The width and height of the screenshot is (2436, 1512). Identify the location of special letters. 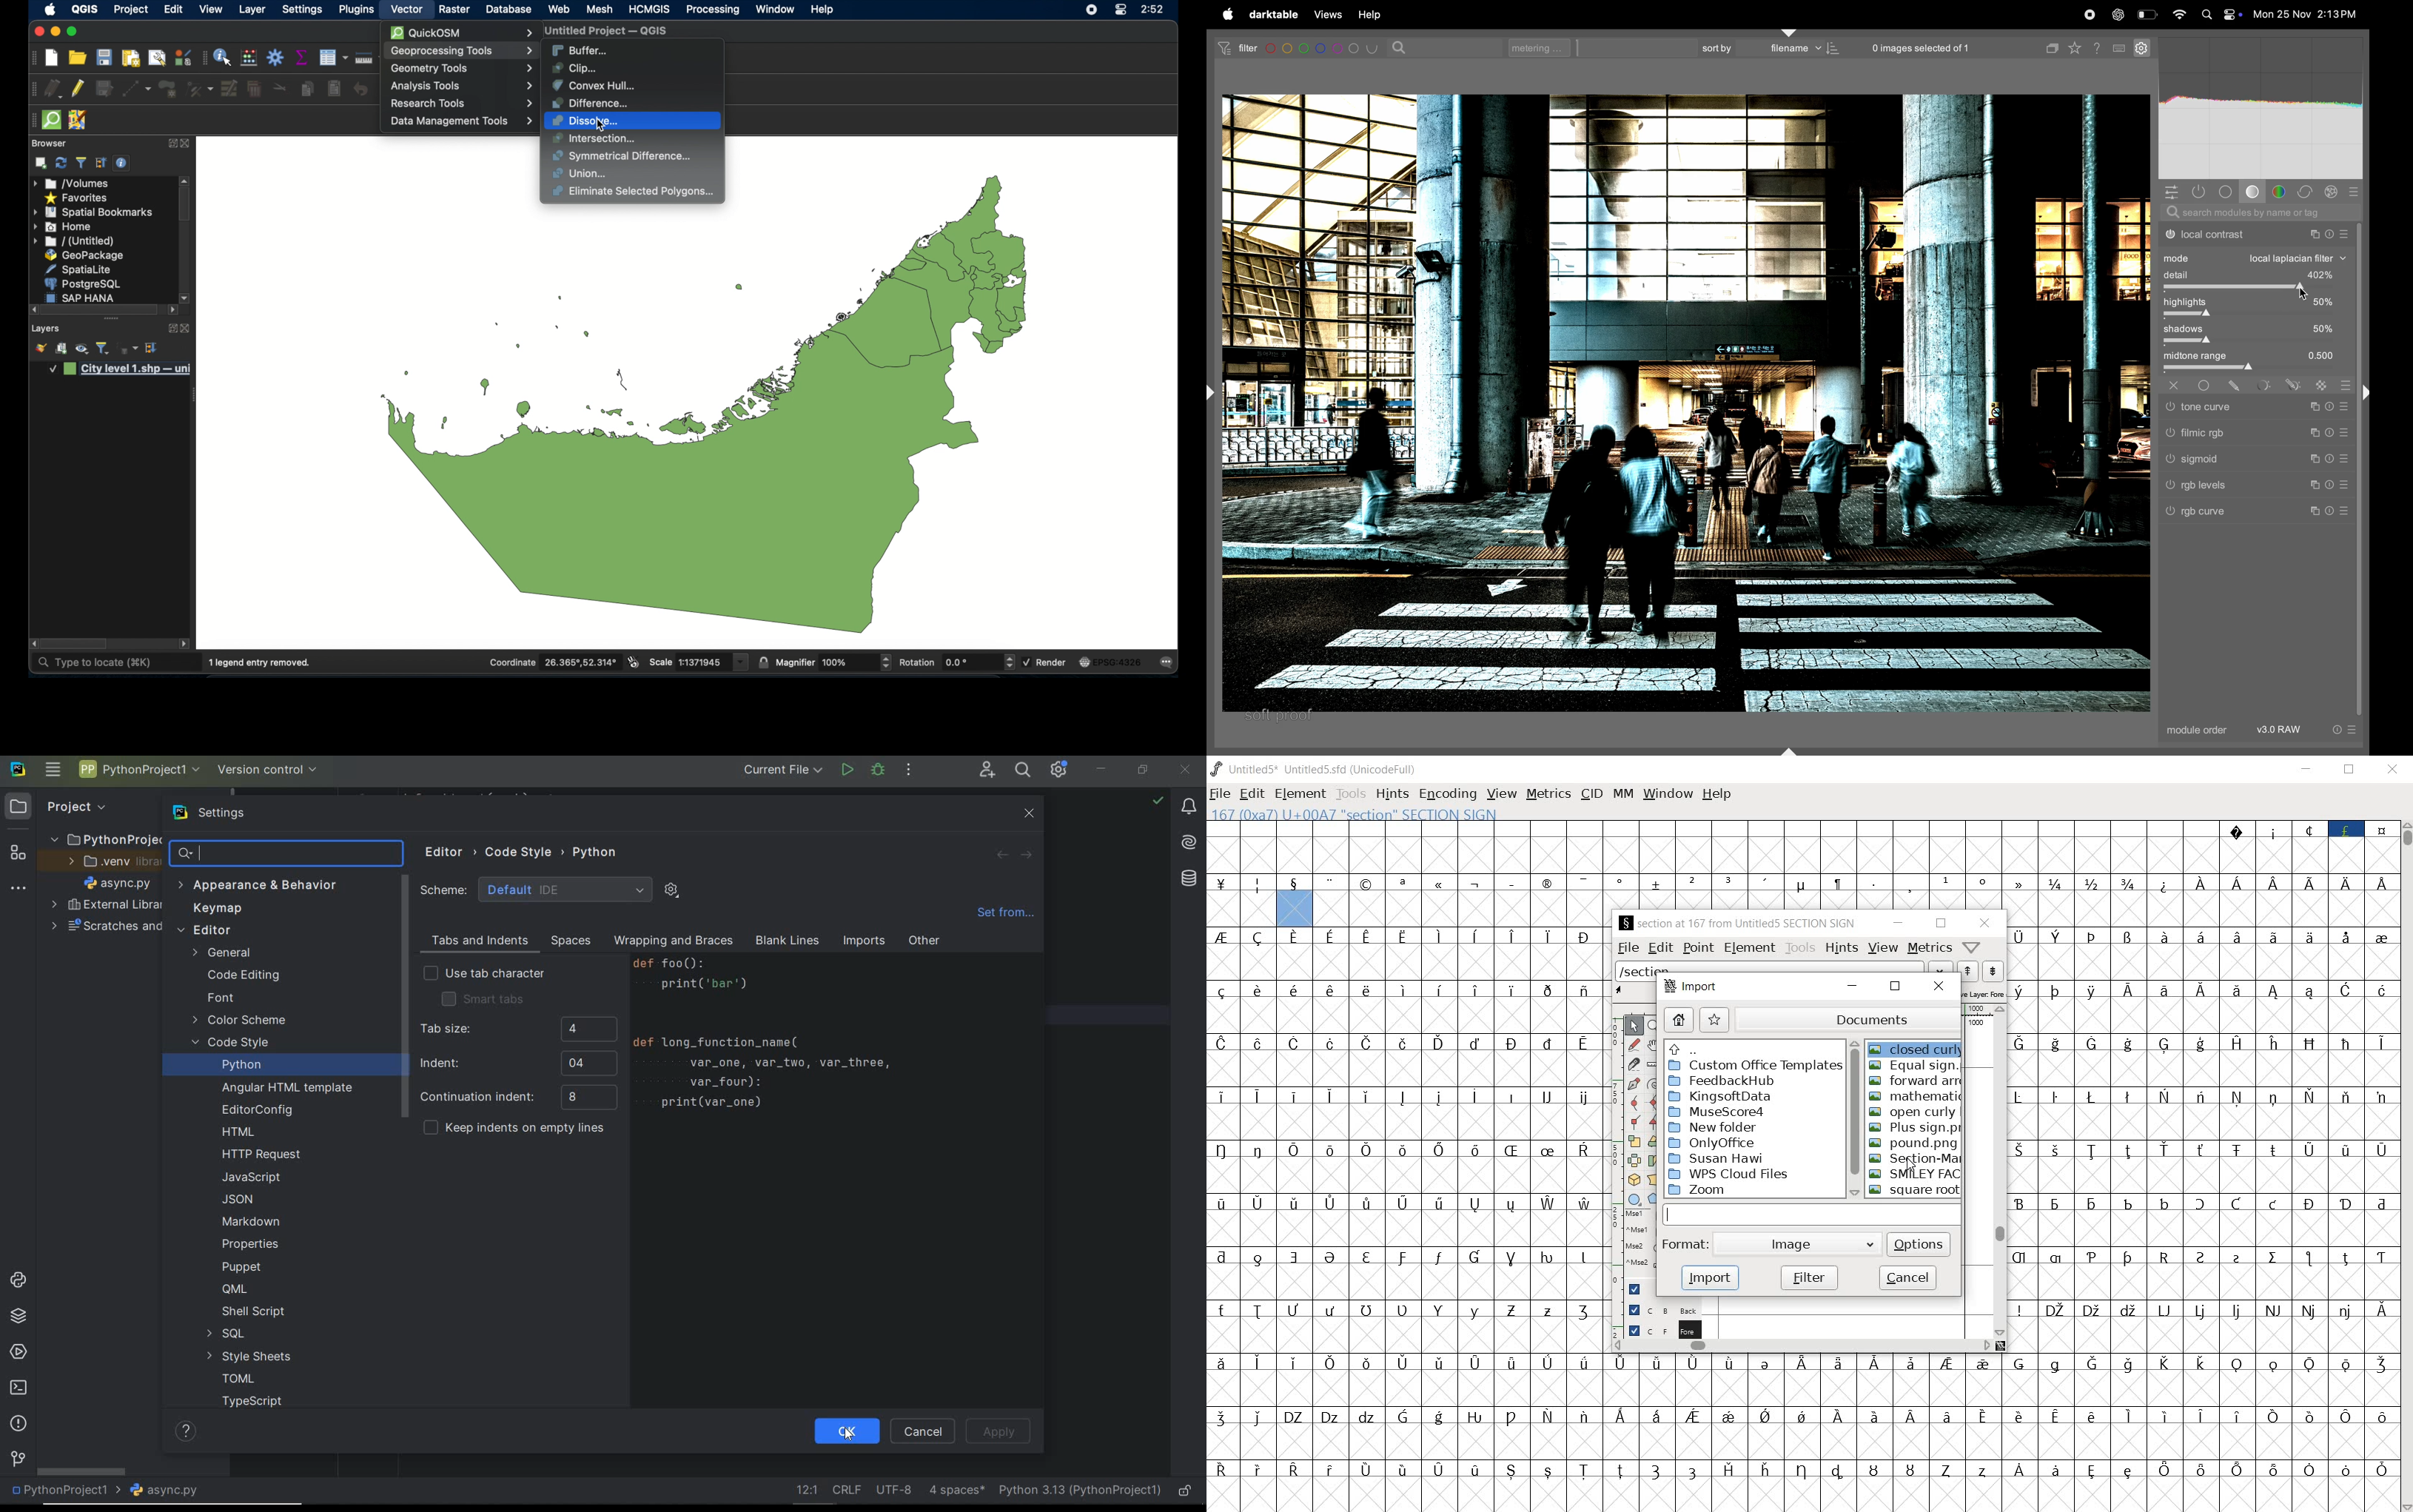
(1408, 1255).